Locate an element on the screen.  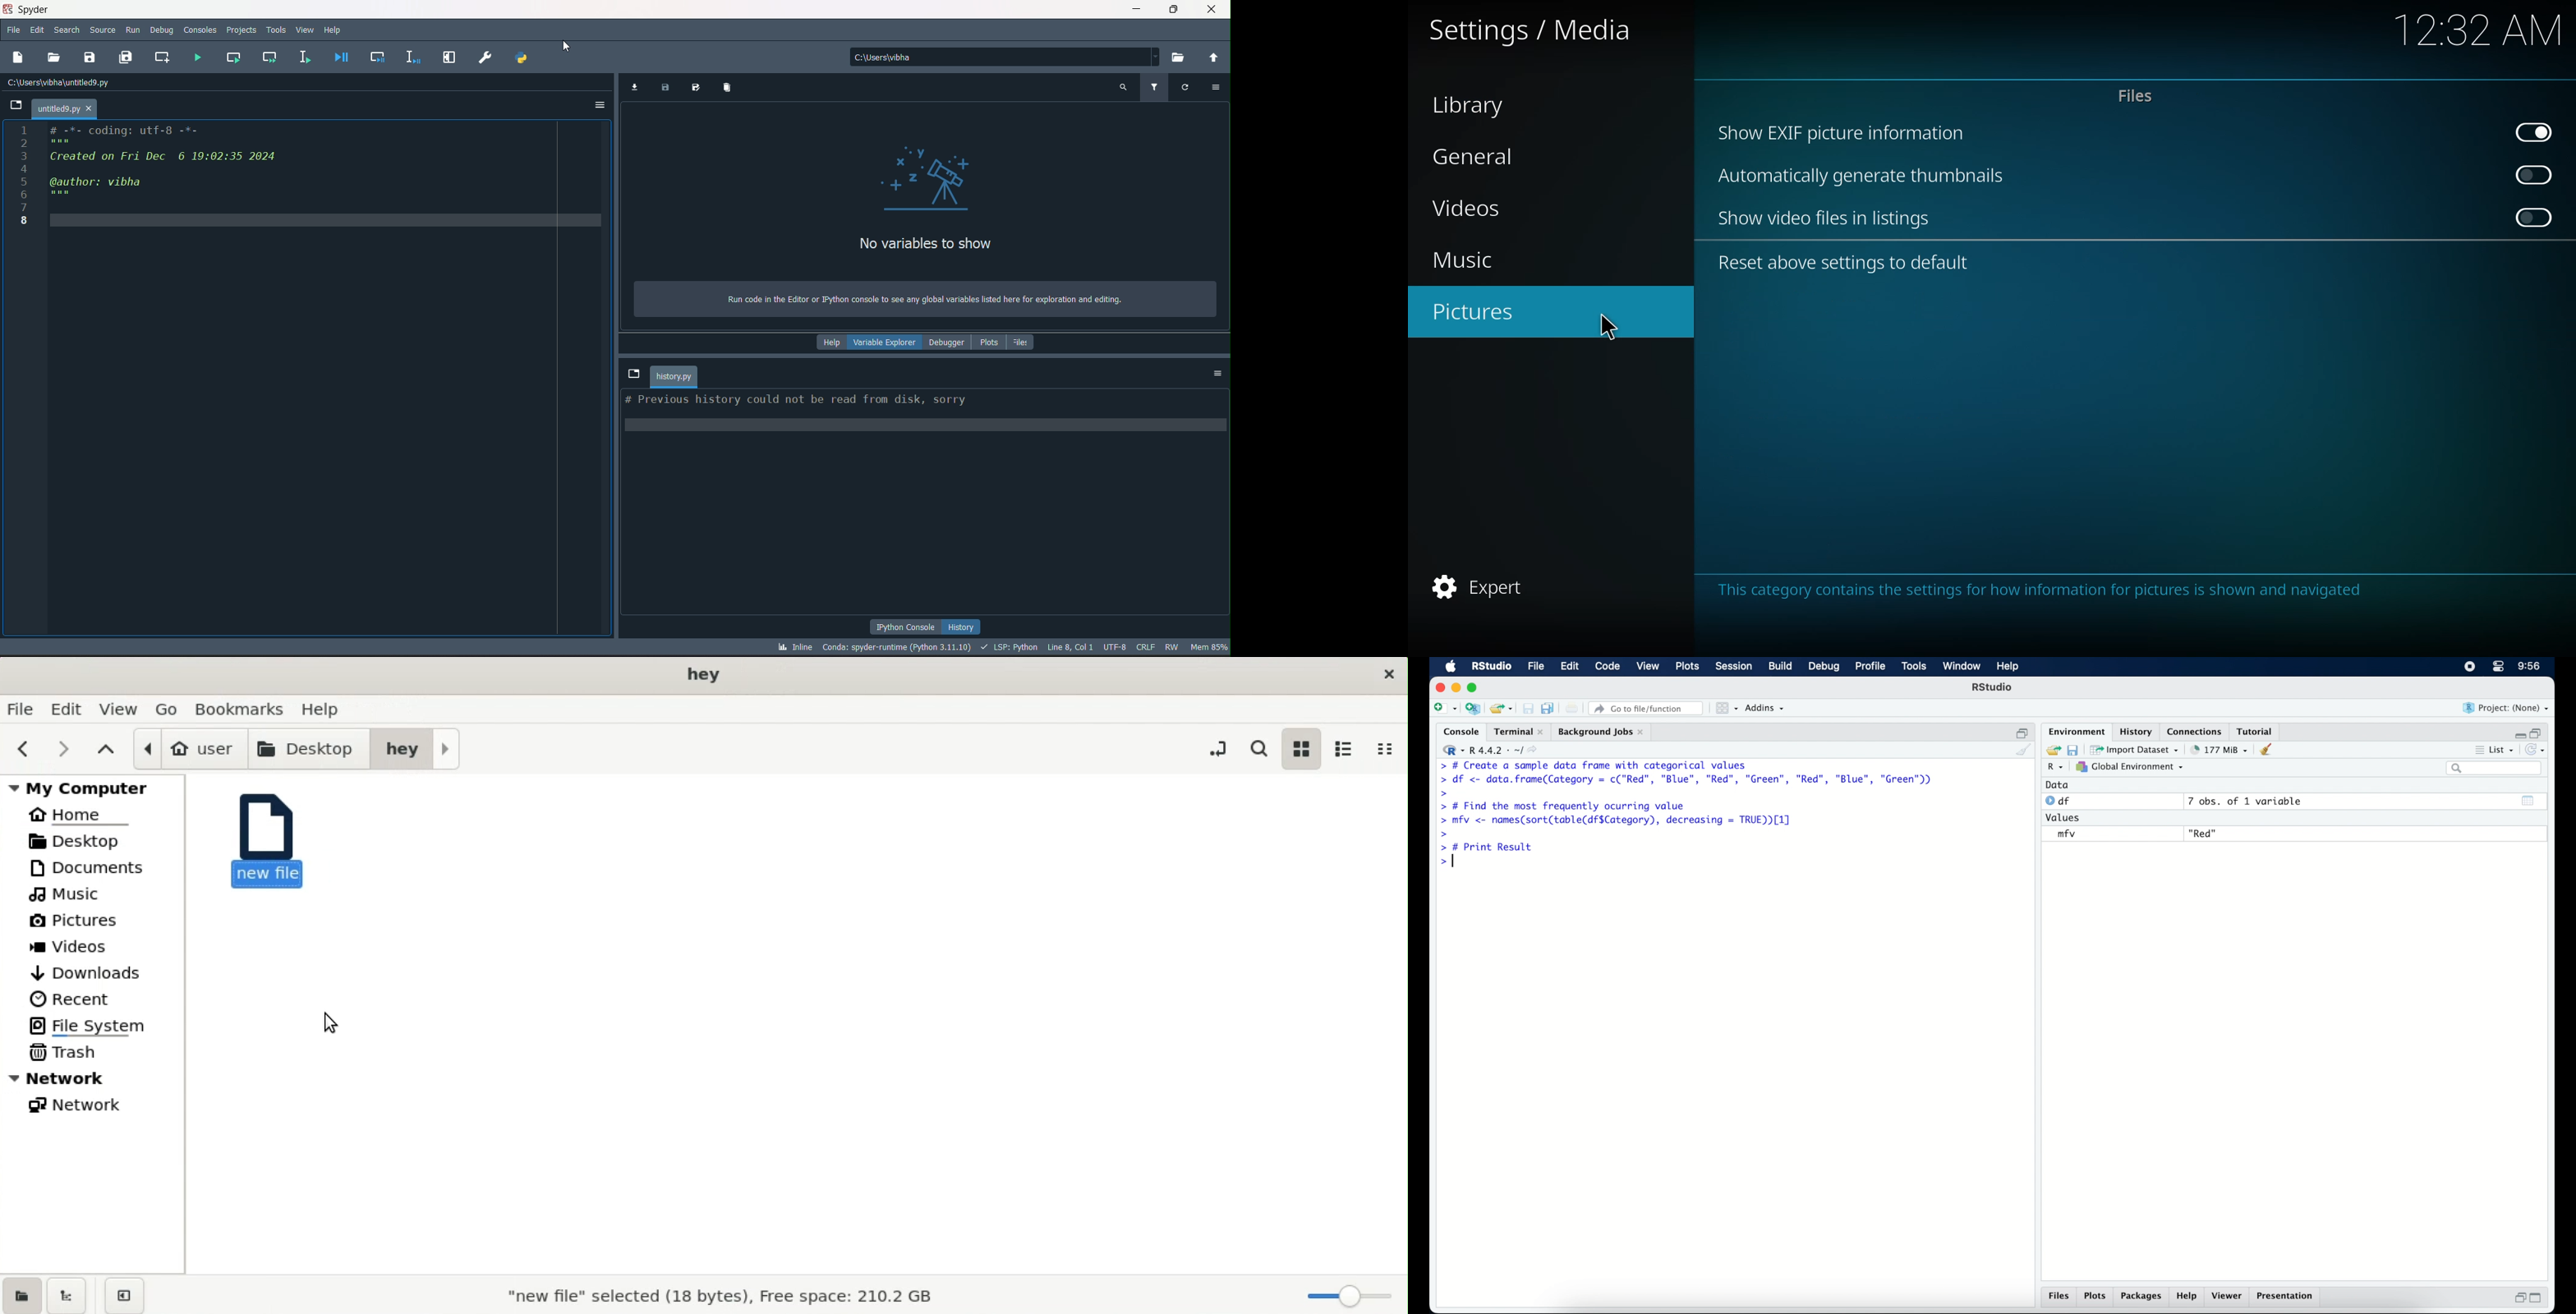
save all files is located at coordinates (124, 58).